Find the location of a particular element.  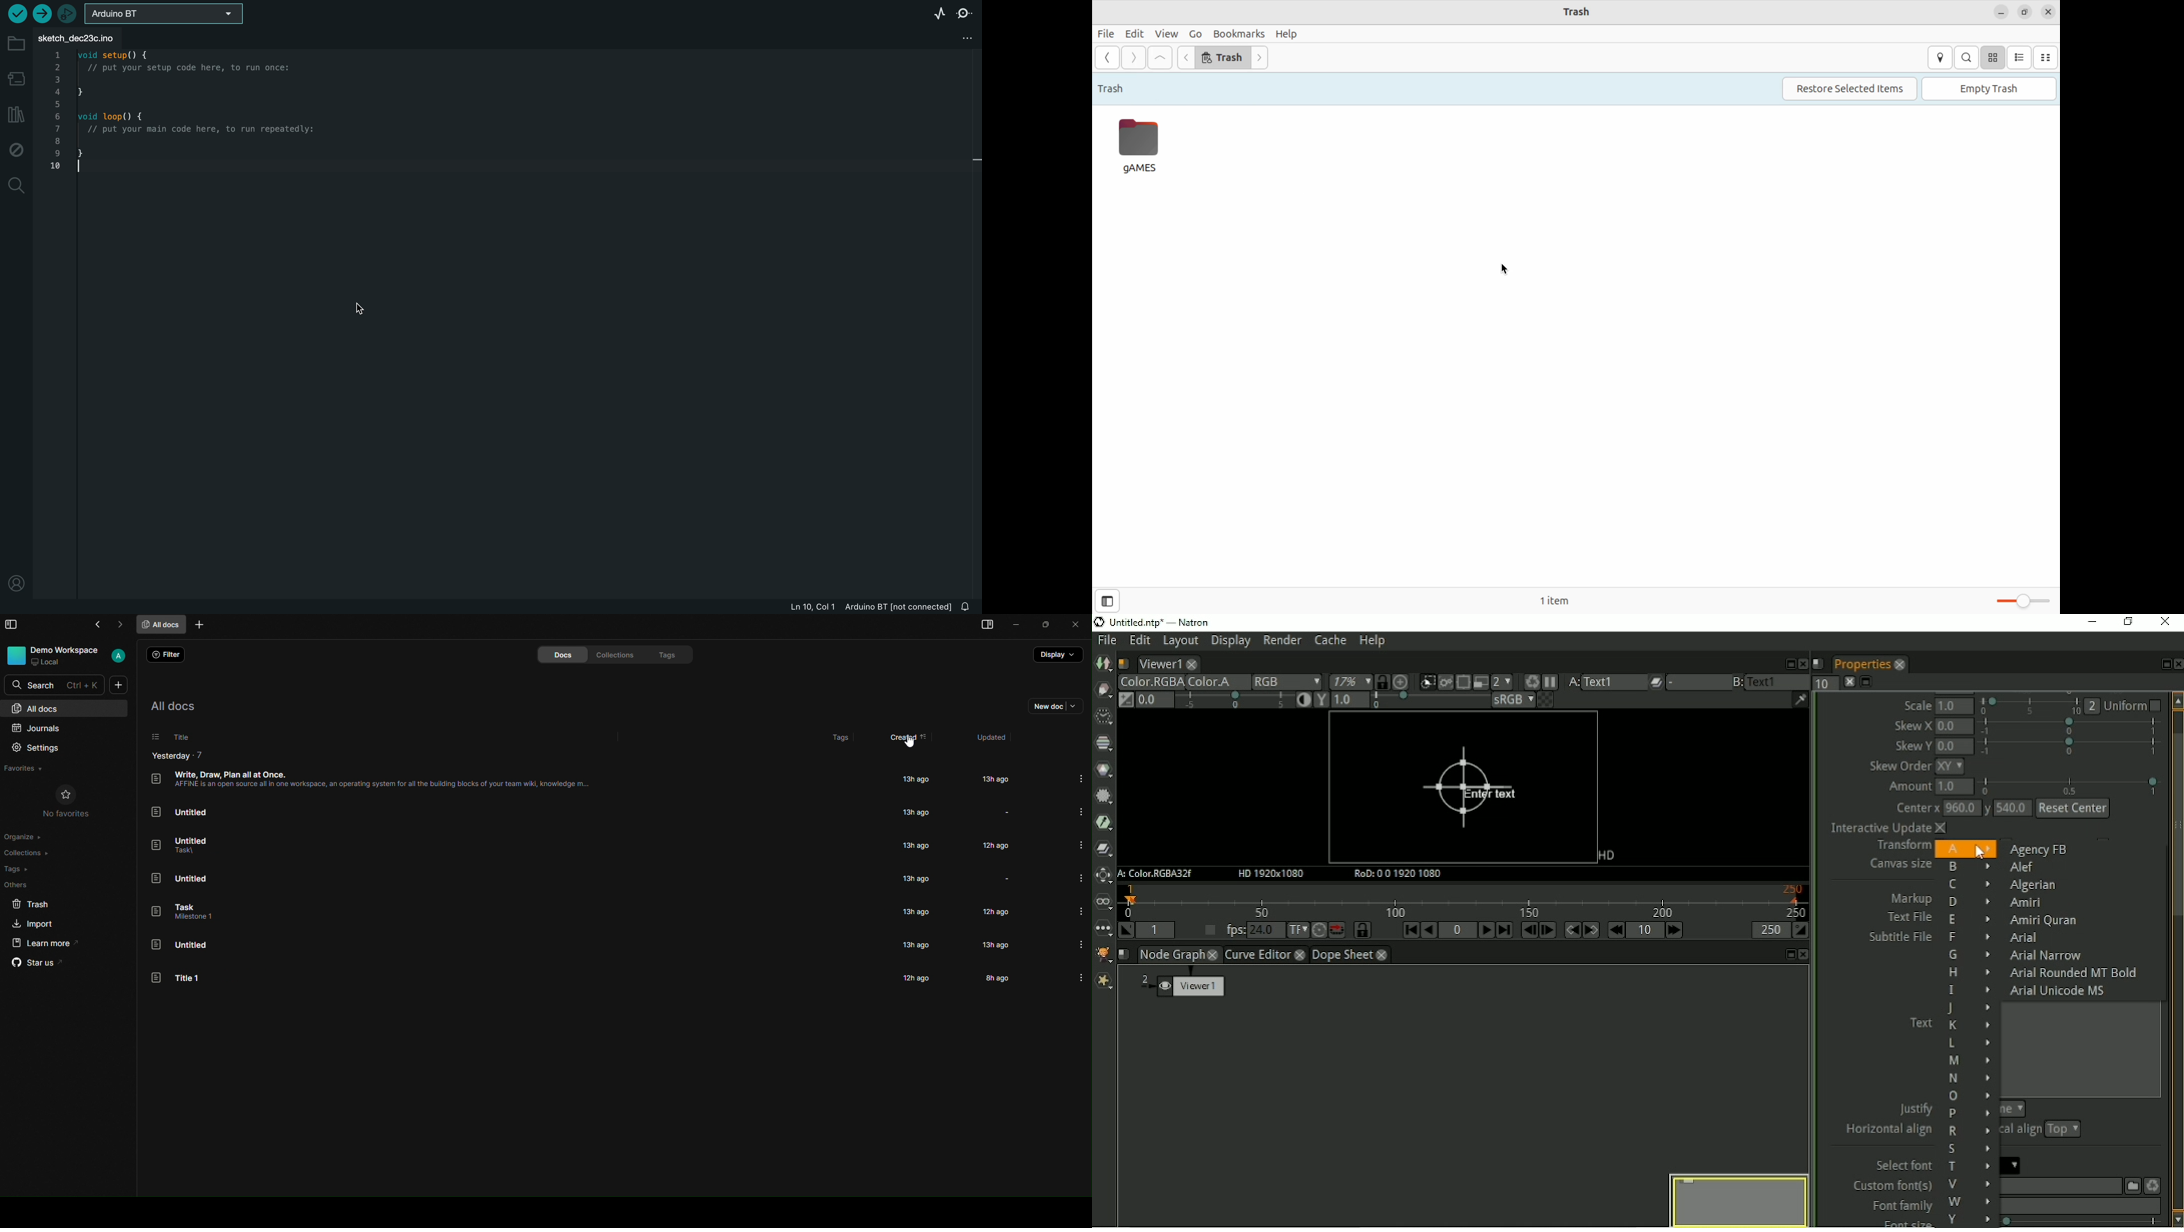

Empty trash is located at coordinates (1990, 88).